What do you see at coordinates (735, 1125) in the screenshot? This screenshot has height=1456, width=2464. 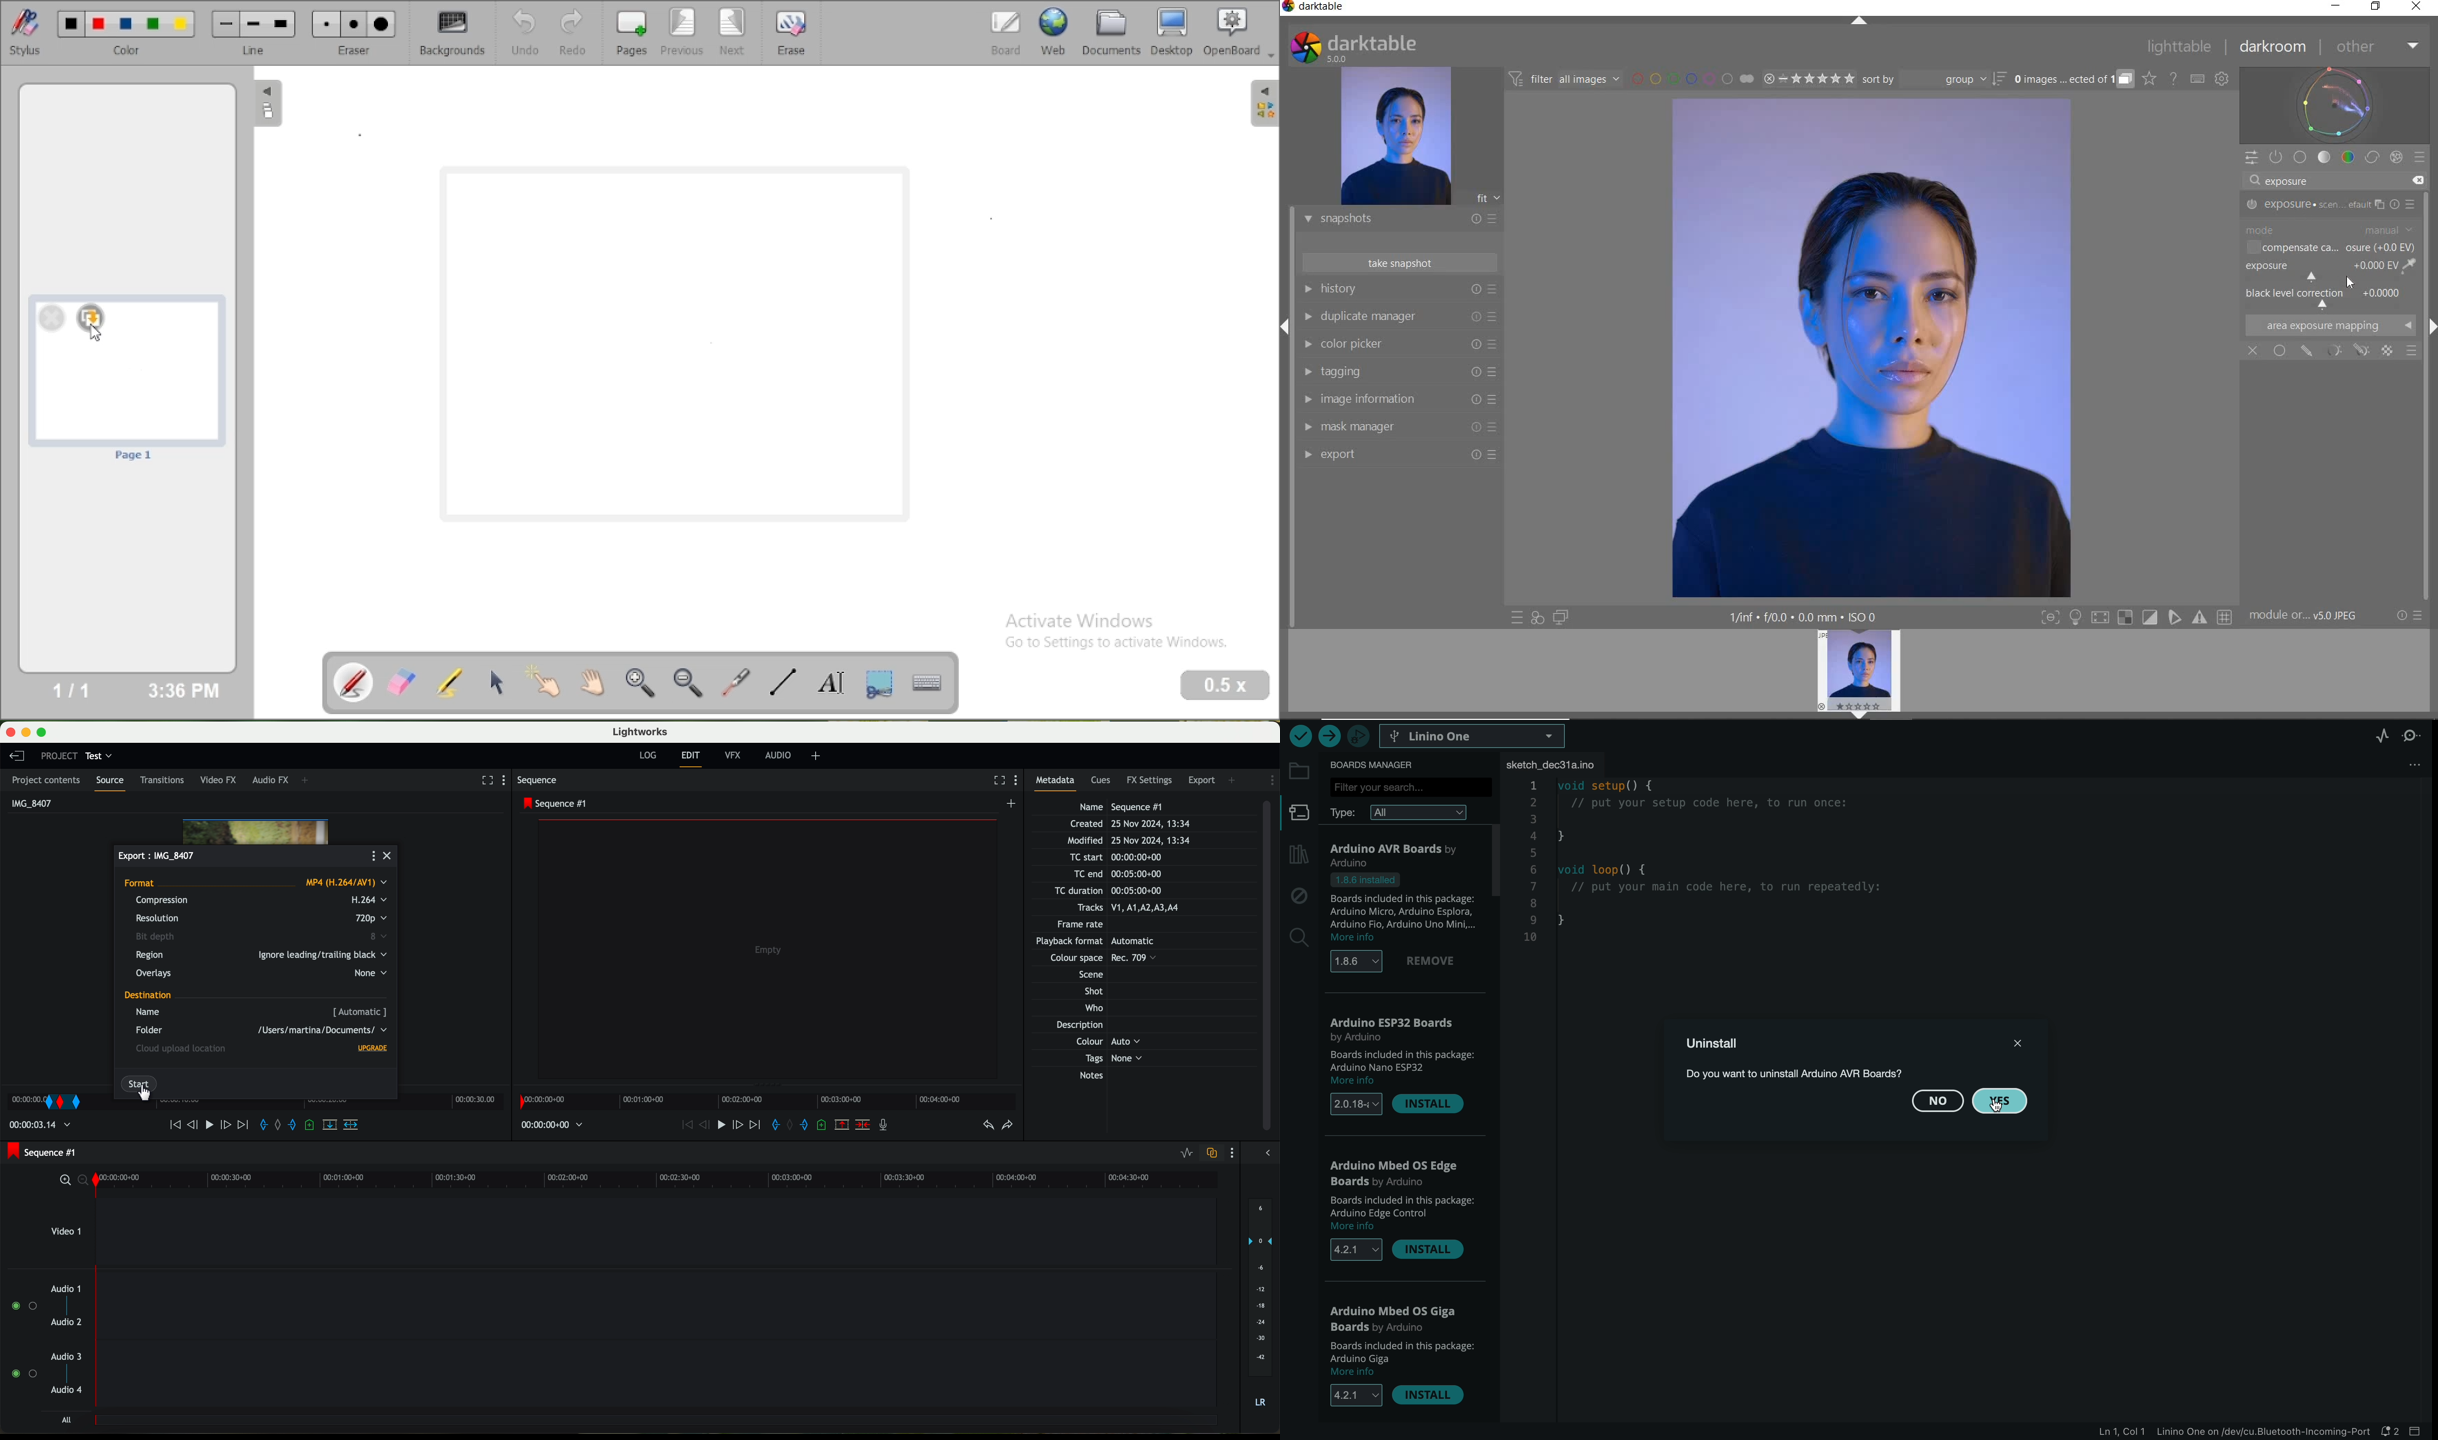 I see `nudge one frame foward` at bounding box center [735, 1125].